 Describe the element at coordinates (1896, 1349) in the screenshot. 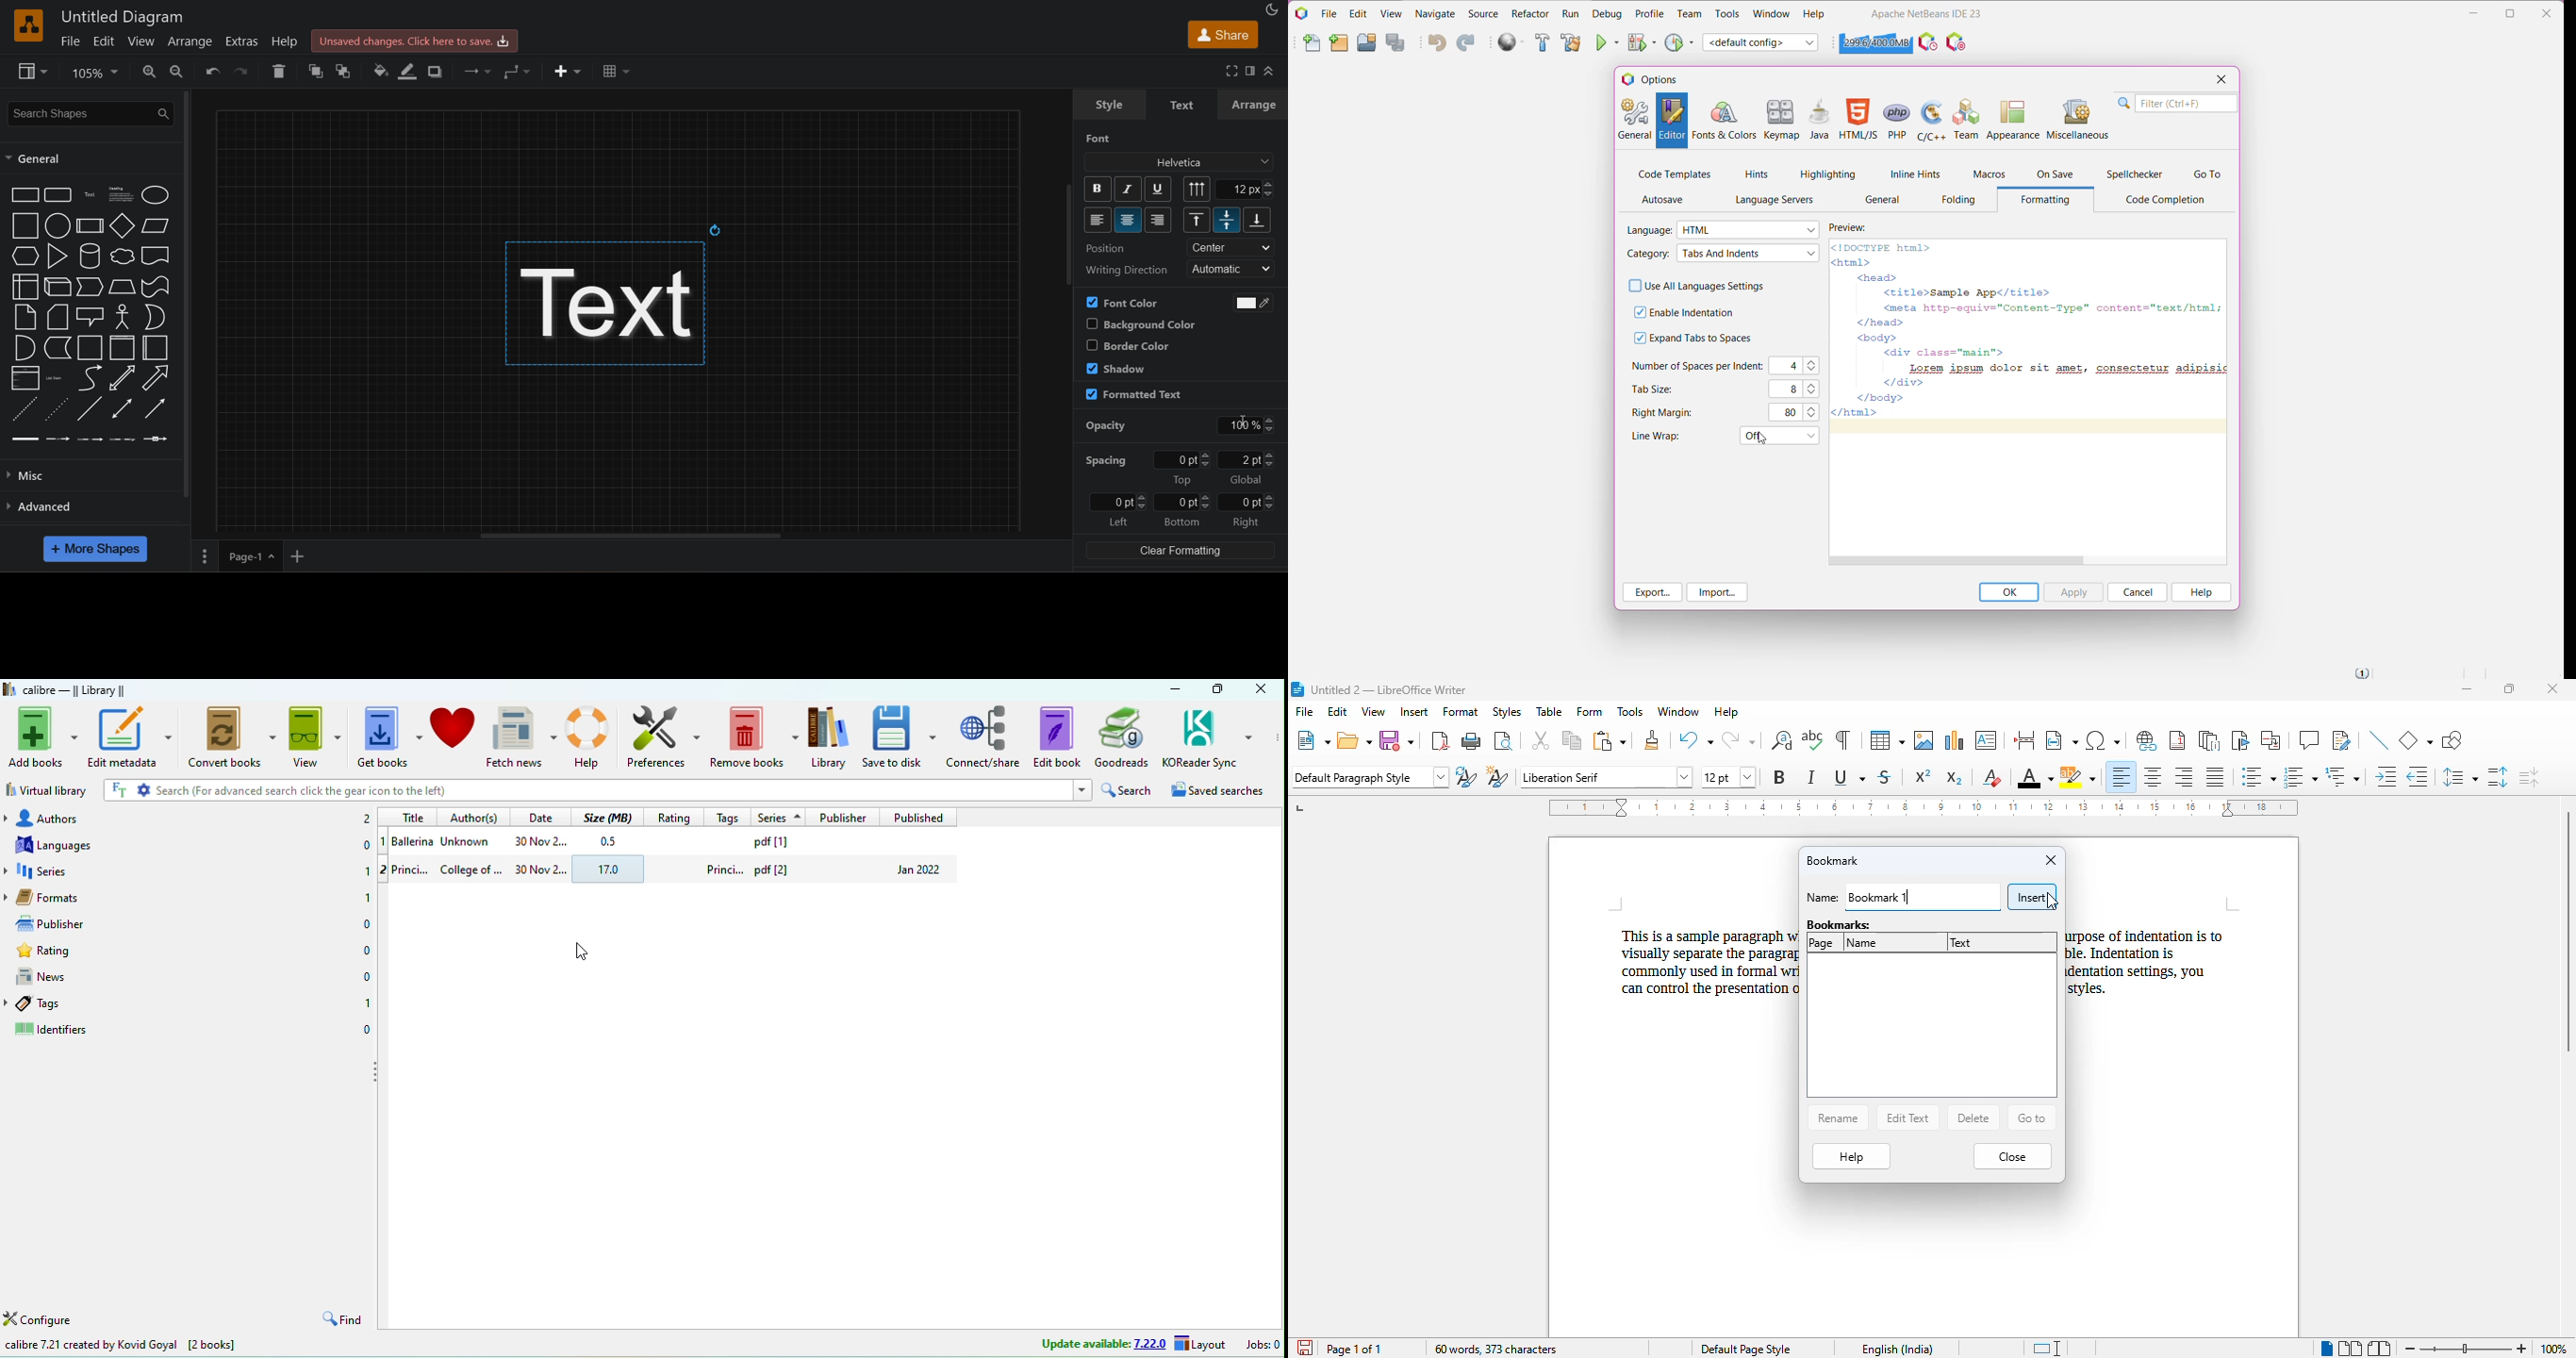

I see `text language` at that location.